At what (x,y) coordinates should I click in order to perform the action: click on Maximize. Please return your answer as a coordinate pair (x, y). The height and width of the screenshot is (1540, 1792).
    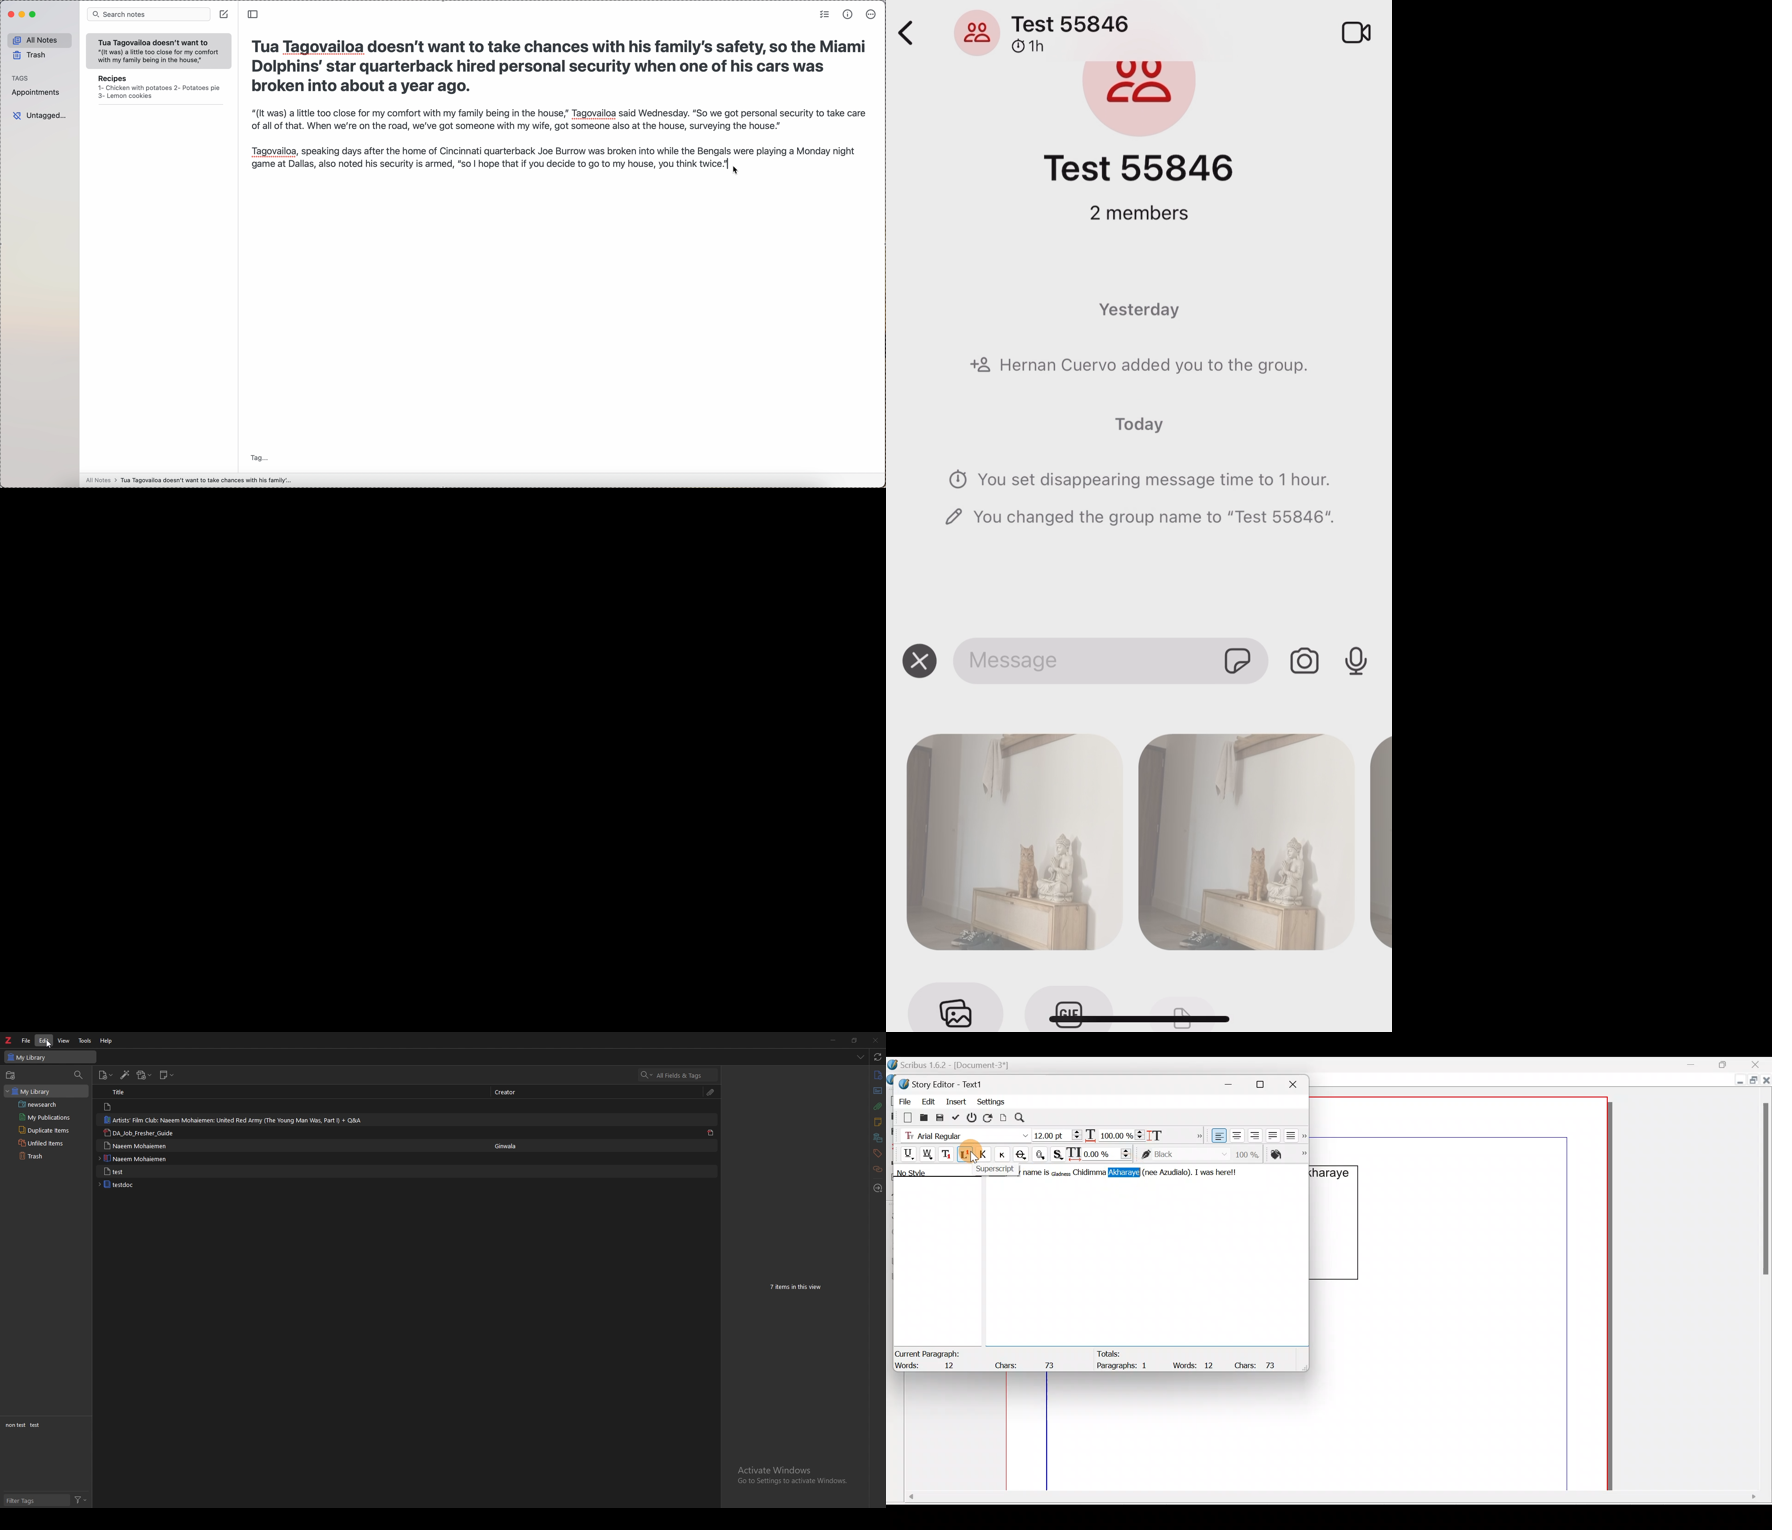
    Looking at the image, I should click on (1266, 1084).